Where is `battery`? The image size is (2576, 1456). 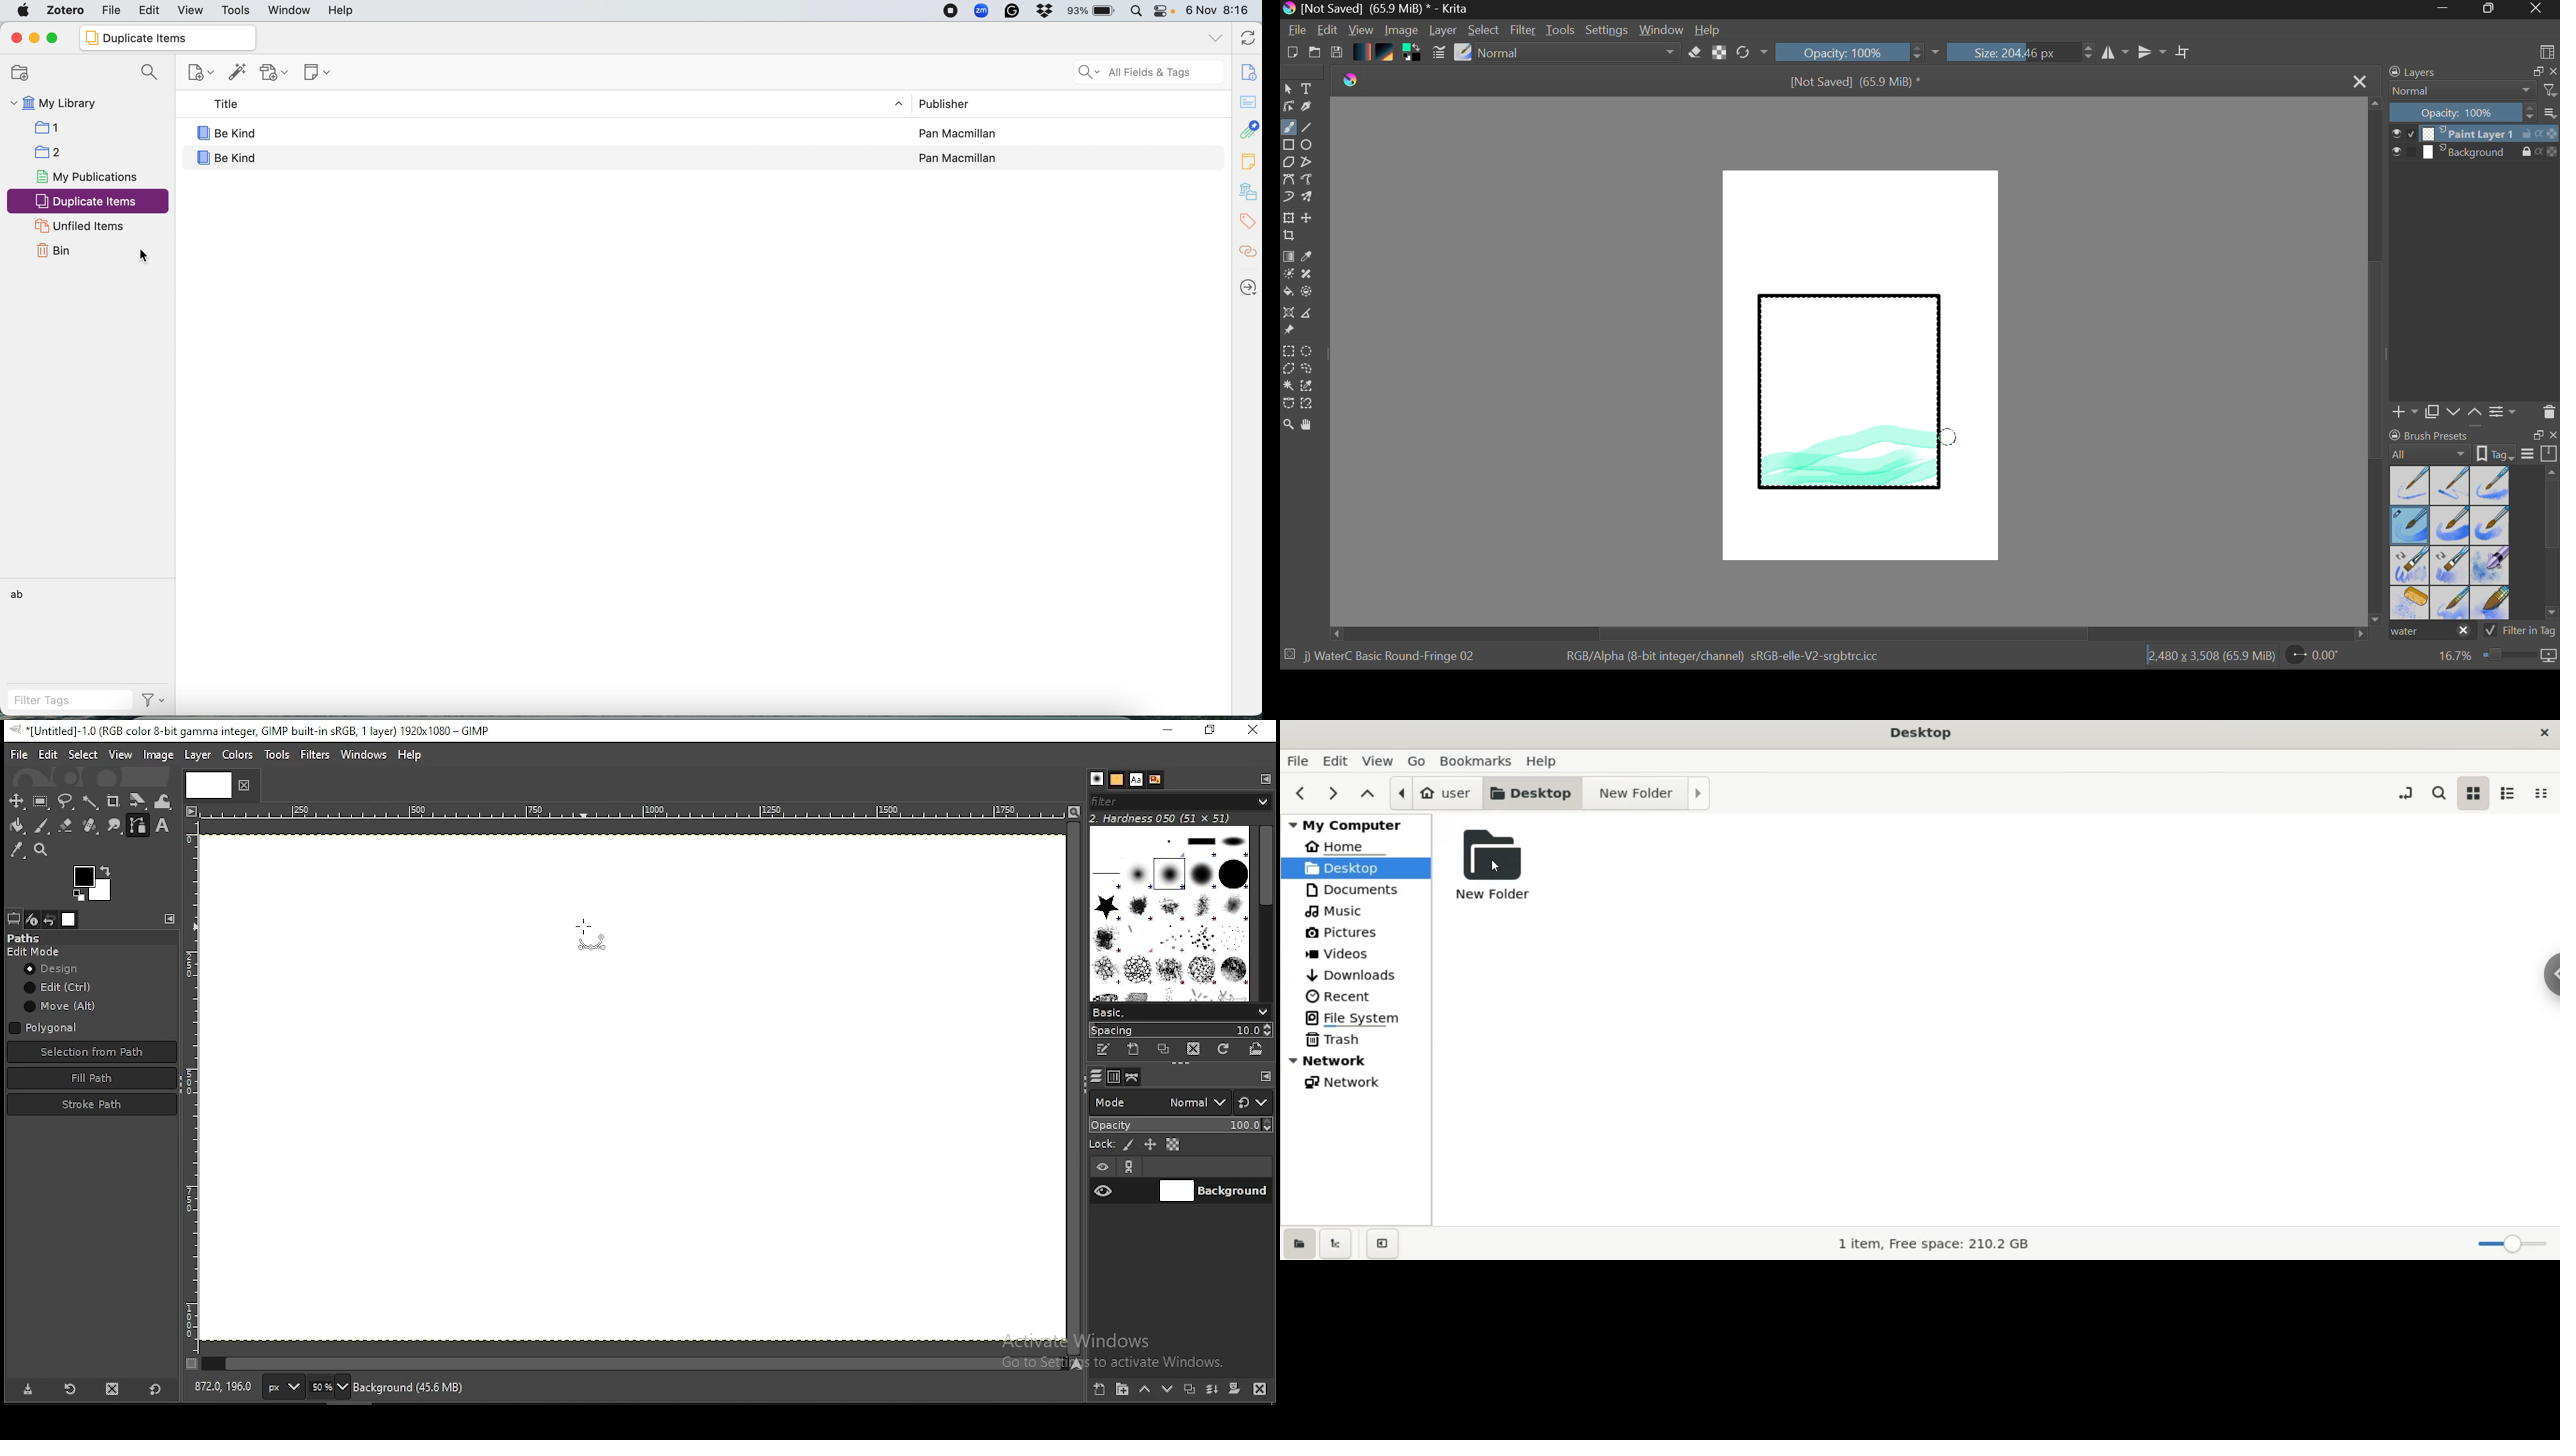 battery is located at coordinates (1094, 11).